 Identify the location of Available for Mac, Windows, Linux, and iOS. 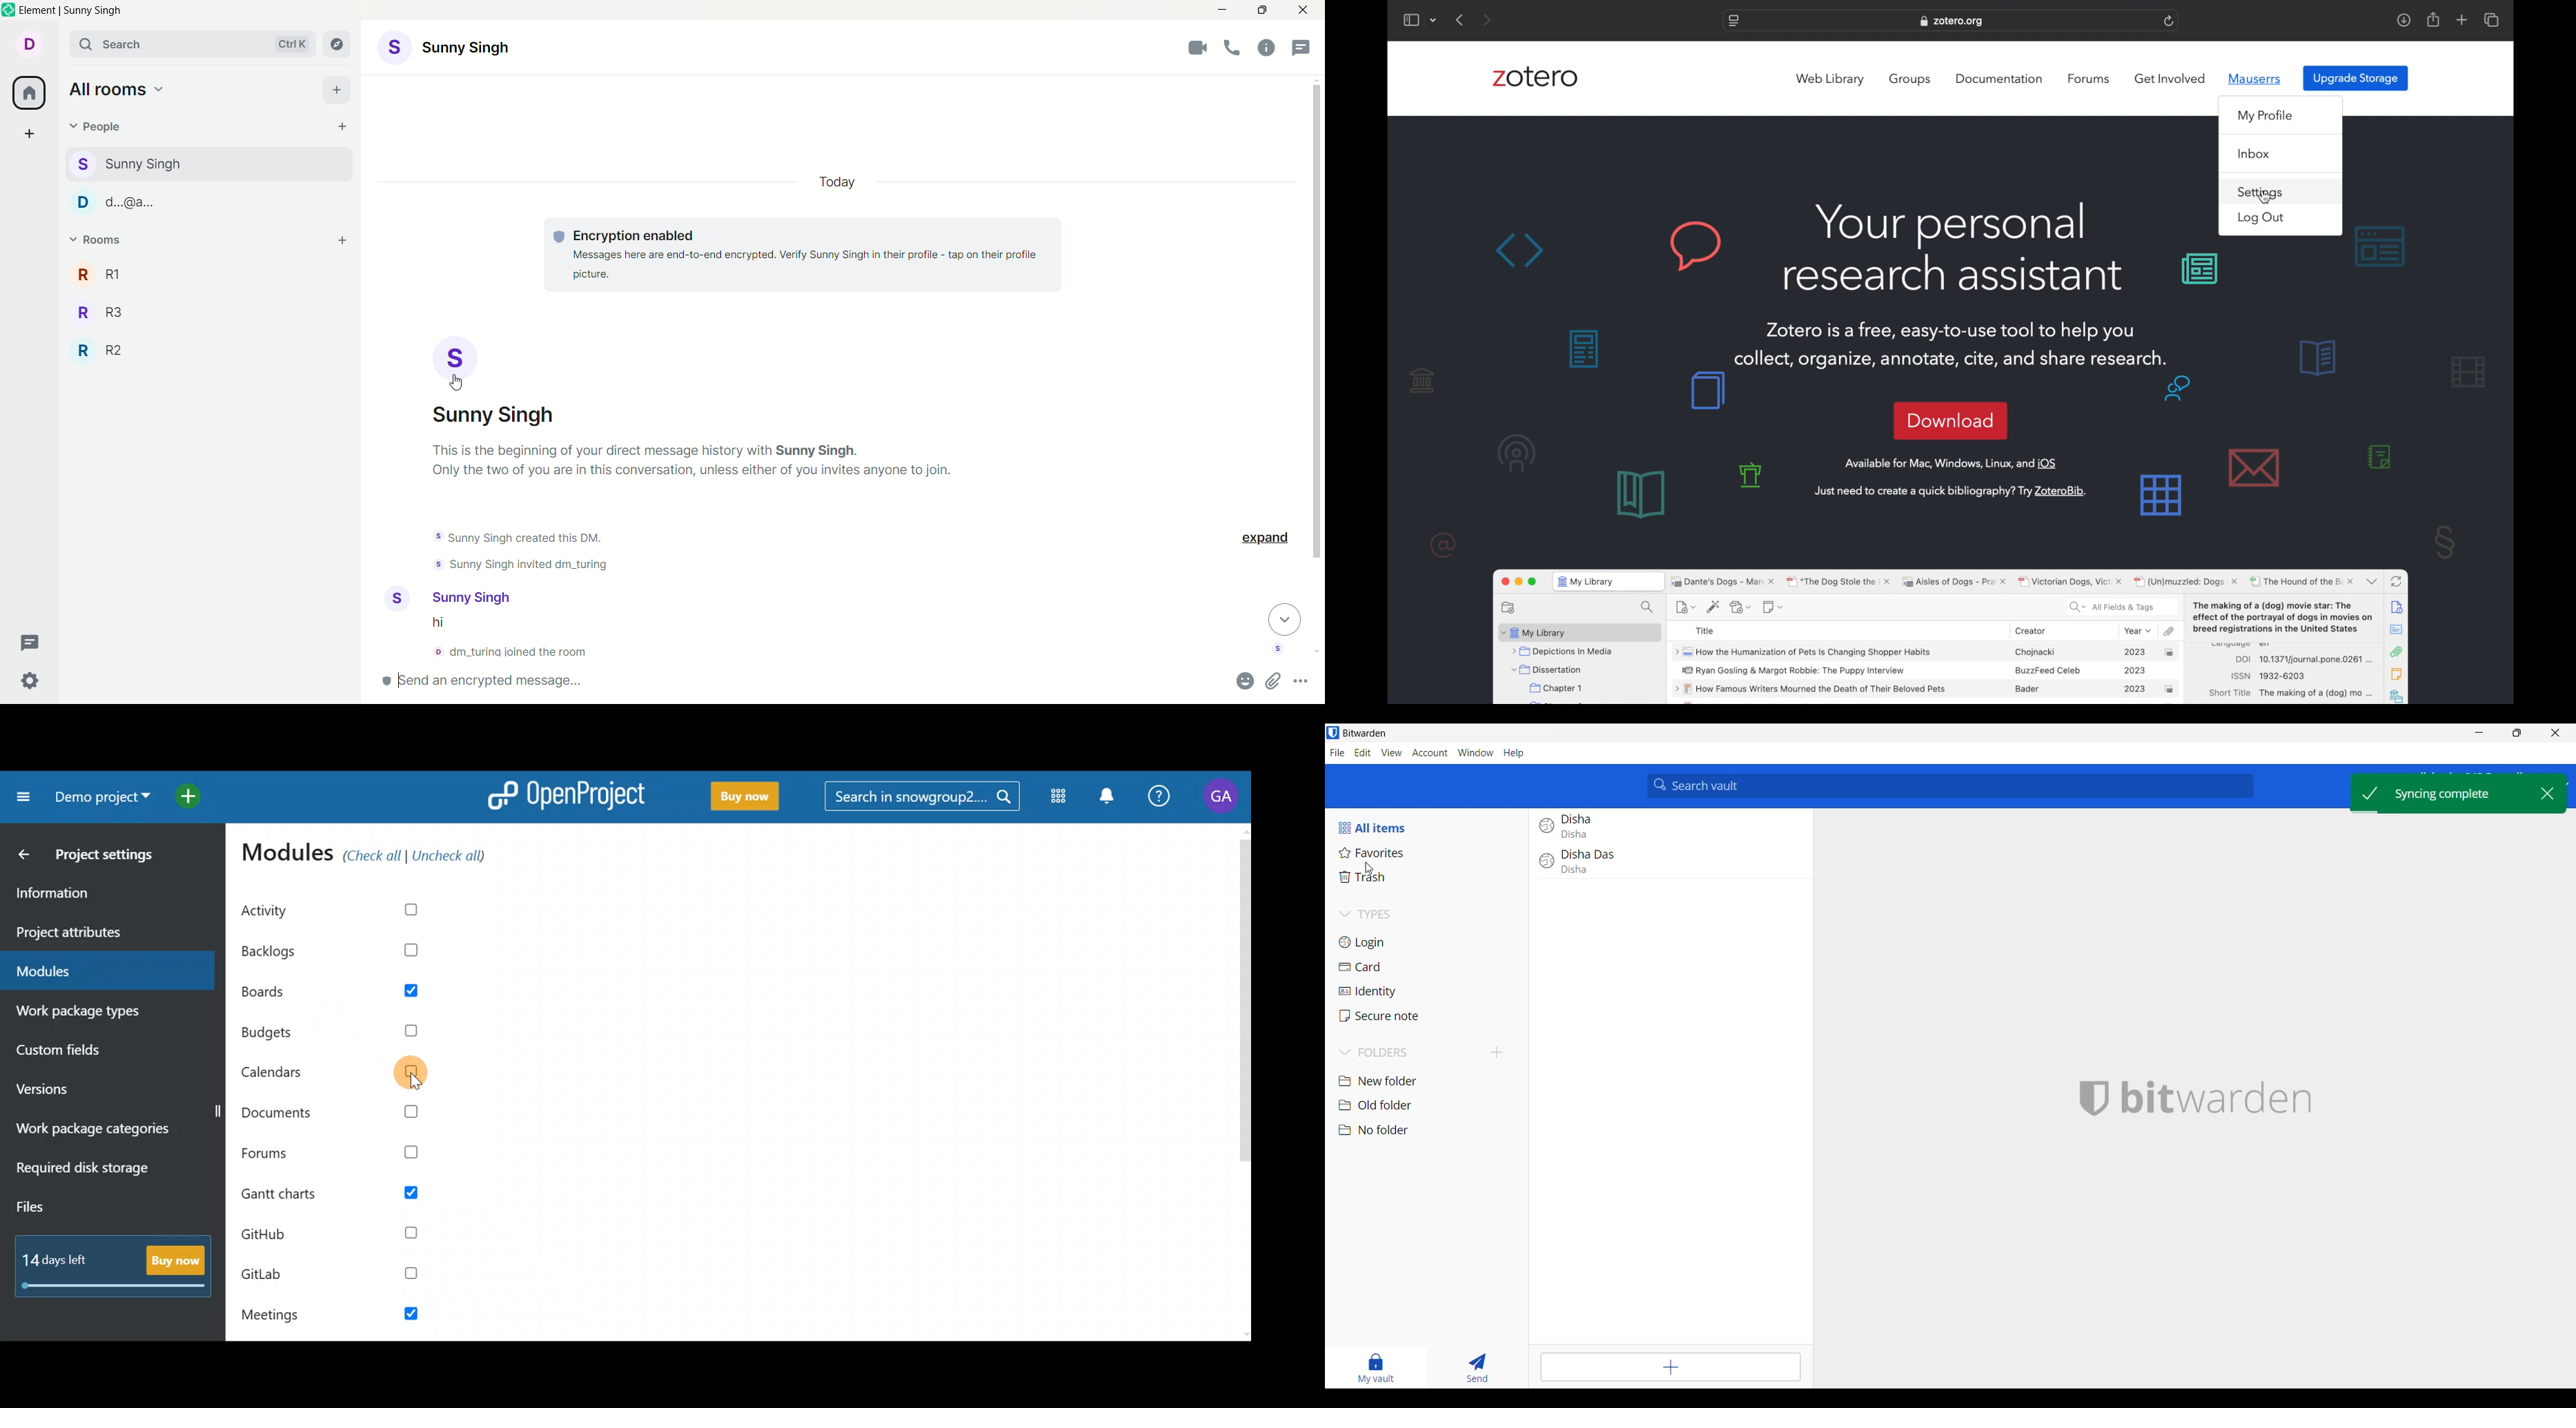
(1953, 463).